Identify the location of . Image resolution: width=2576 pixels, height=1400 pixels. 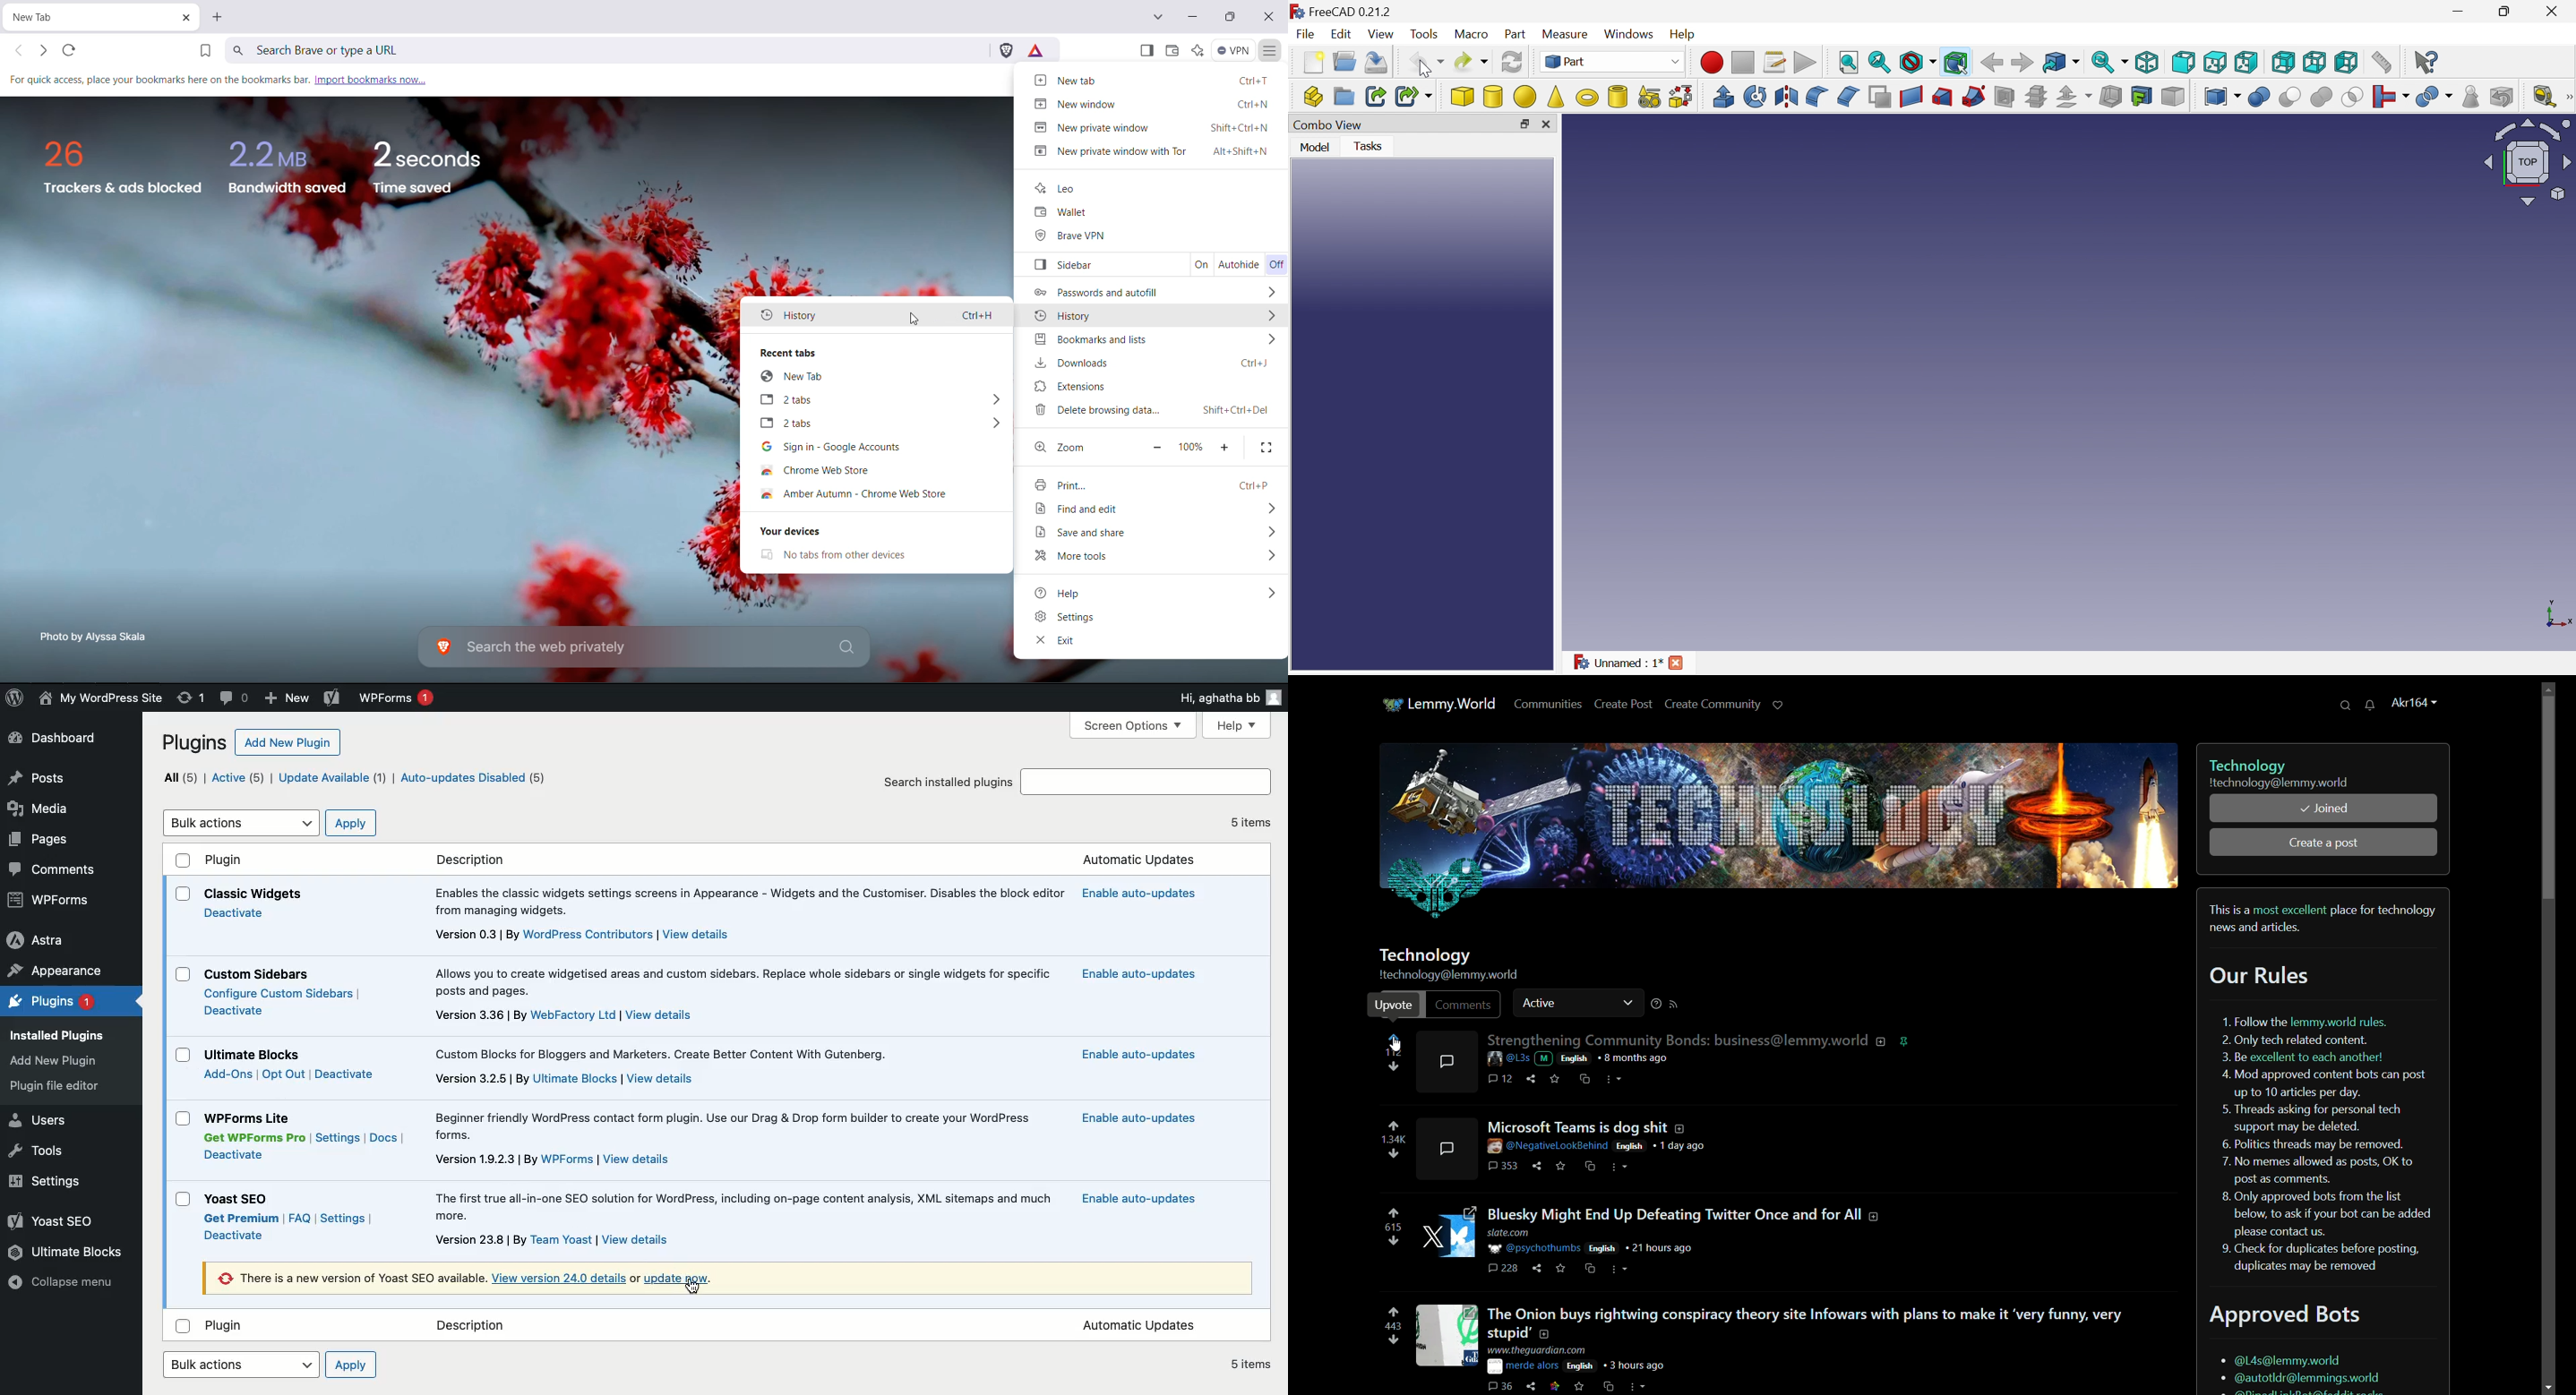
(1546, 123).